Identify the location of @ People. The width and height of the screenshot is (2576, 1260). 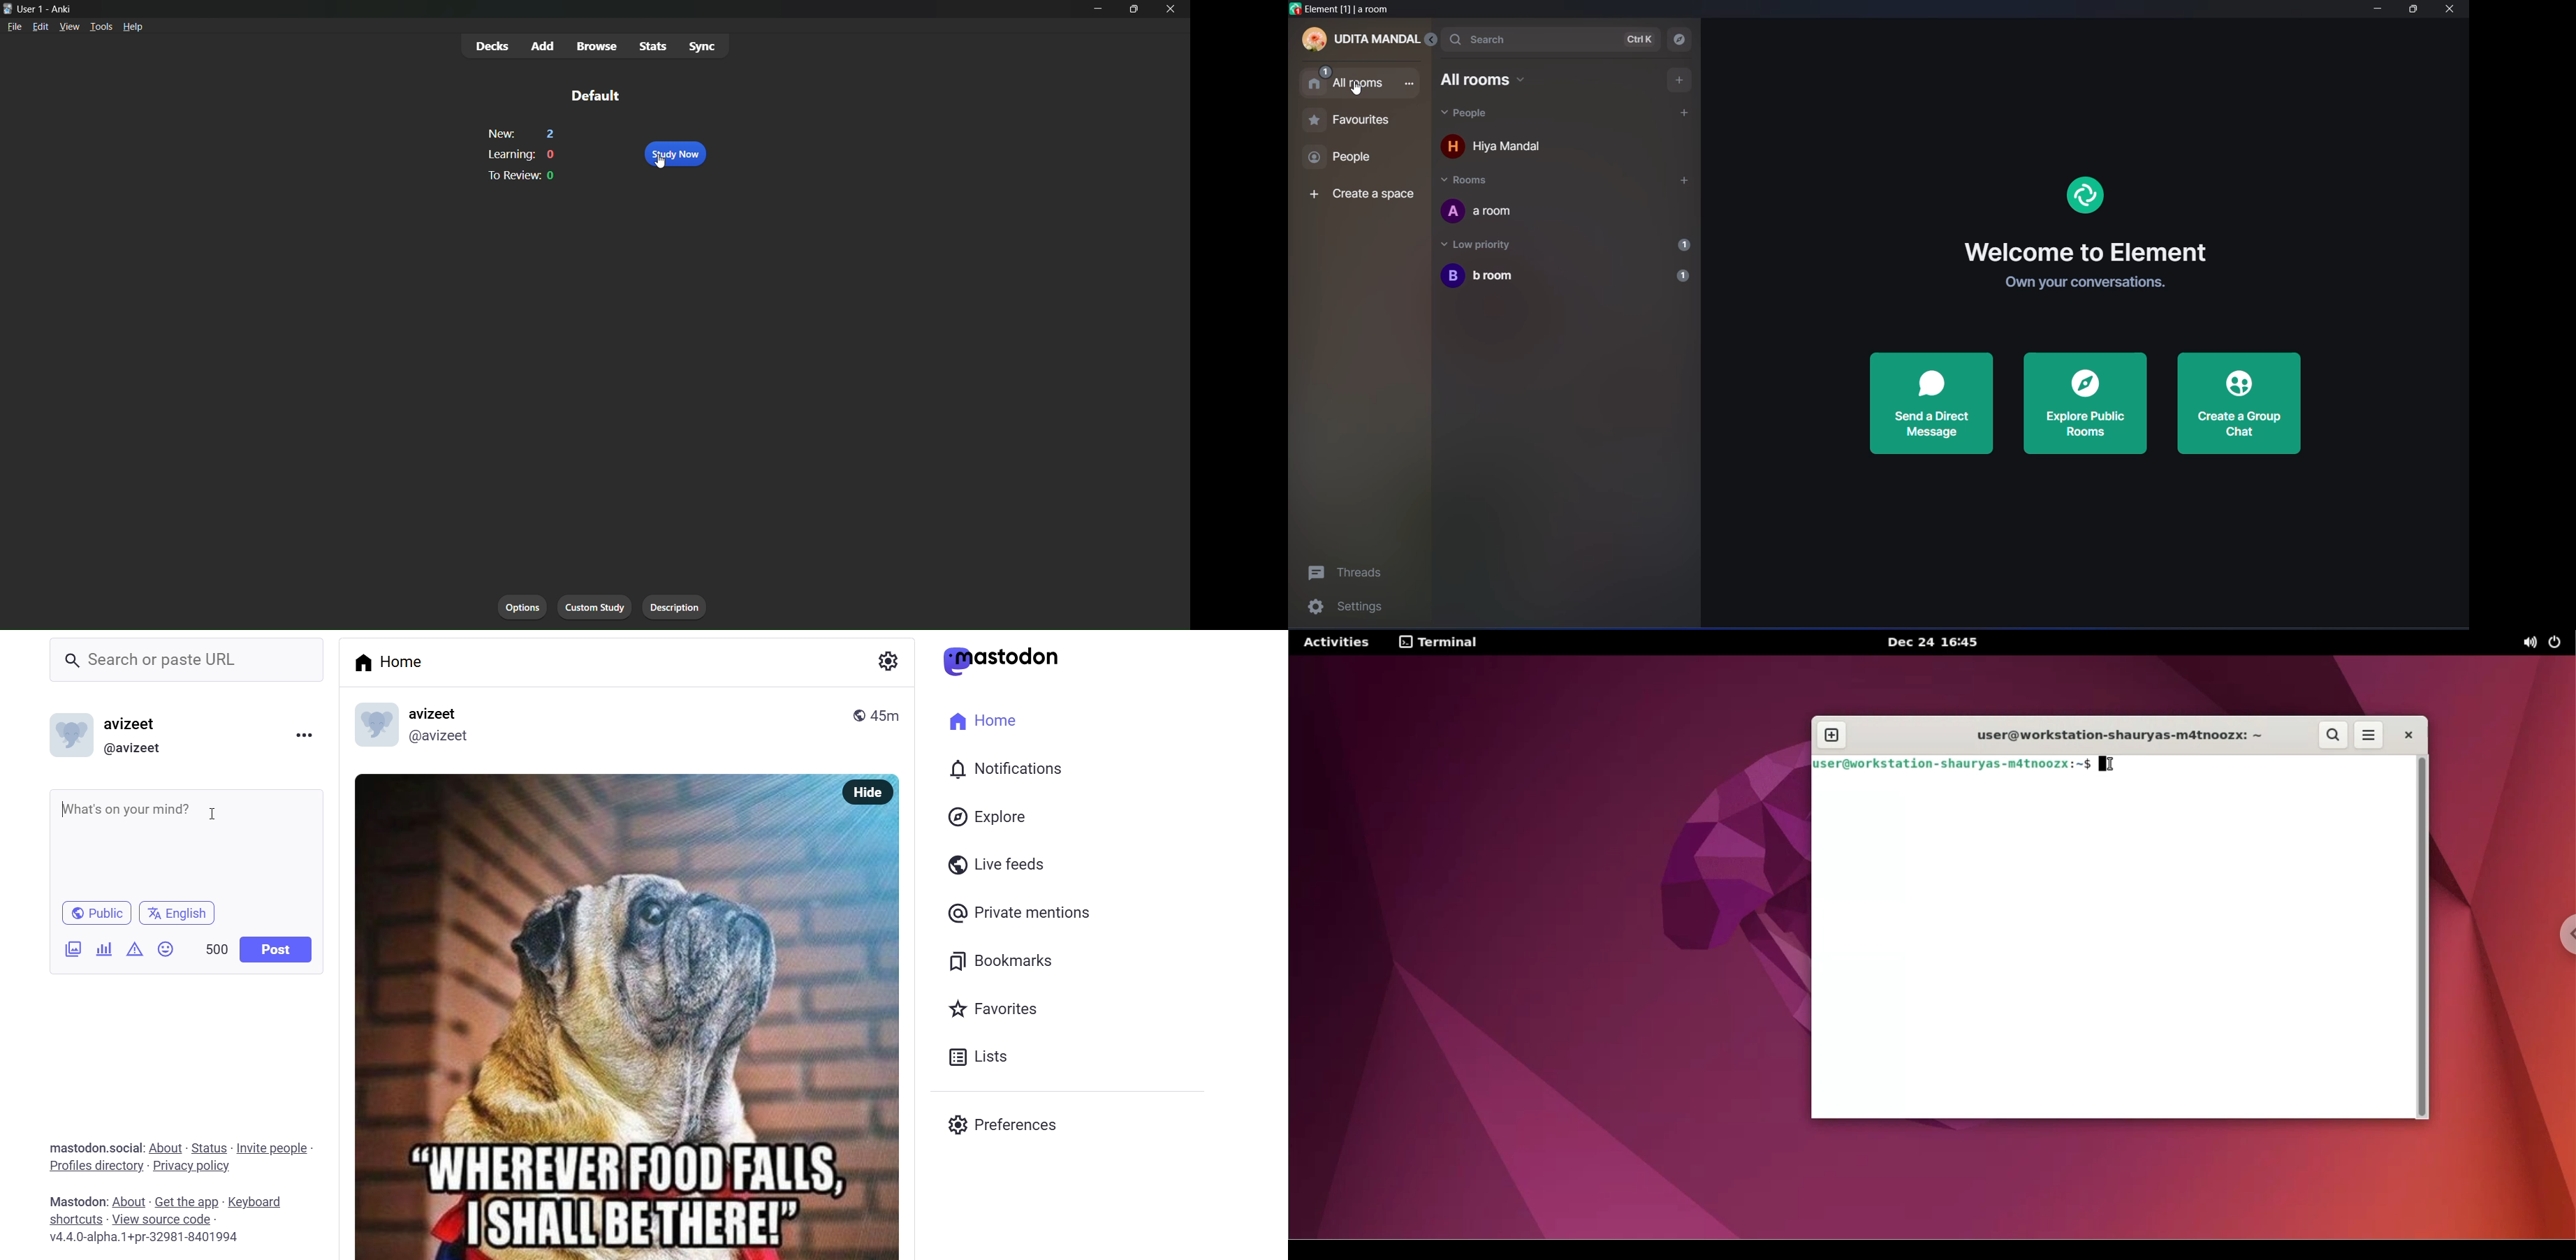
(1352, 159).